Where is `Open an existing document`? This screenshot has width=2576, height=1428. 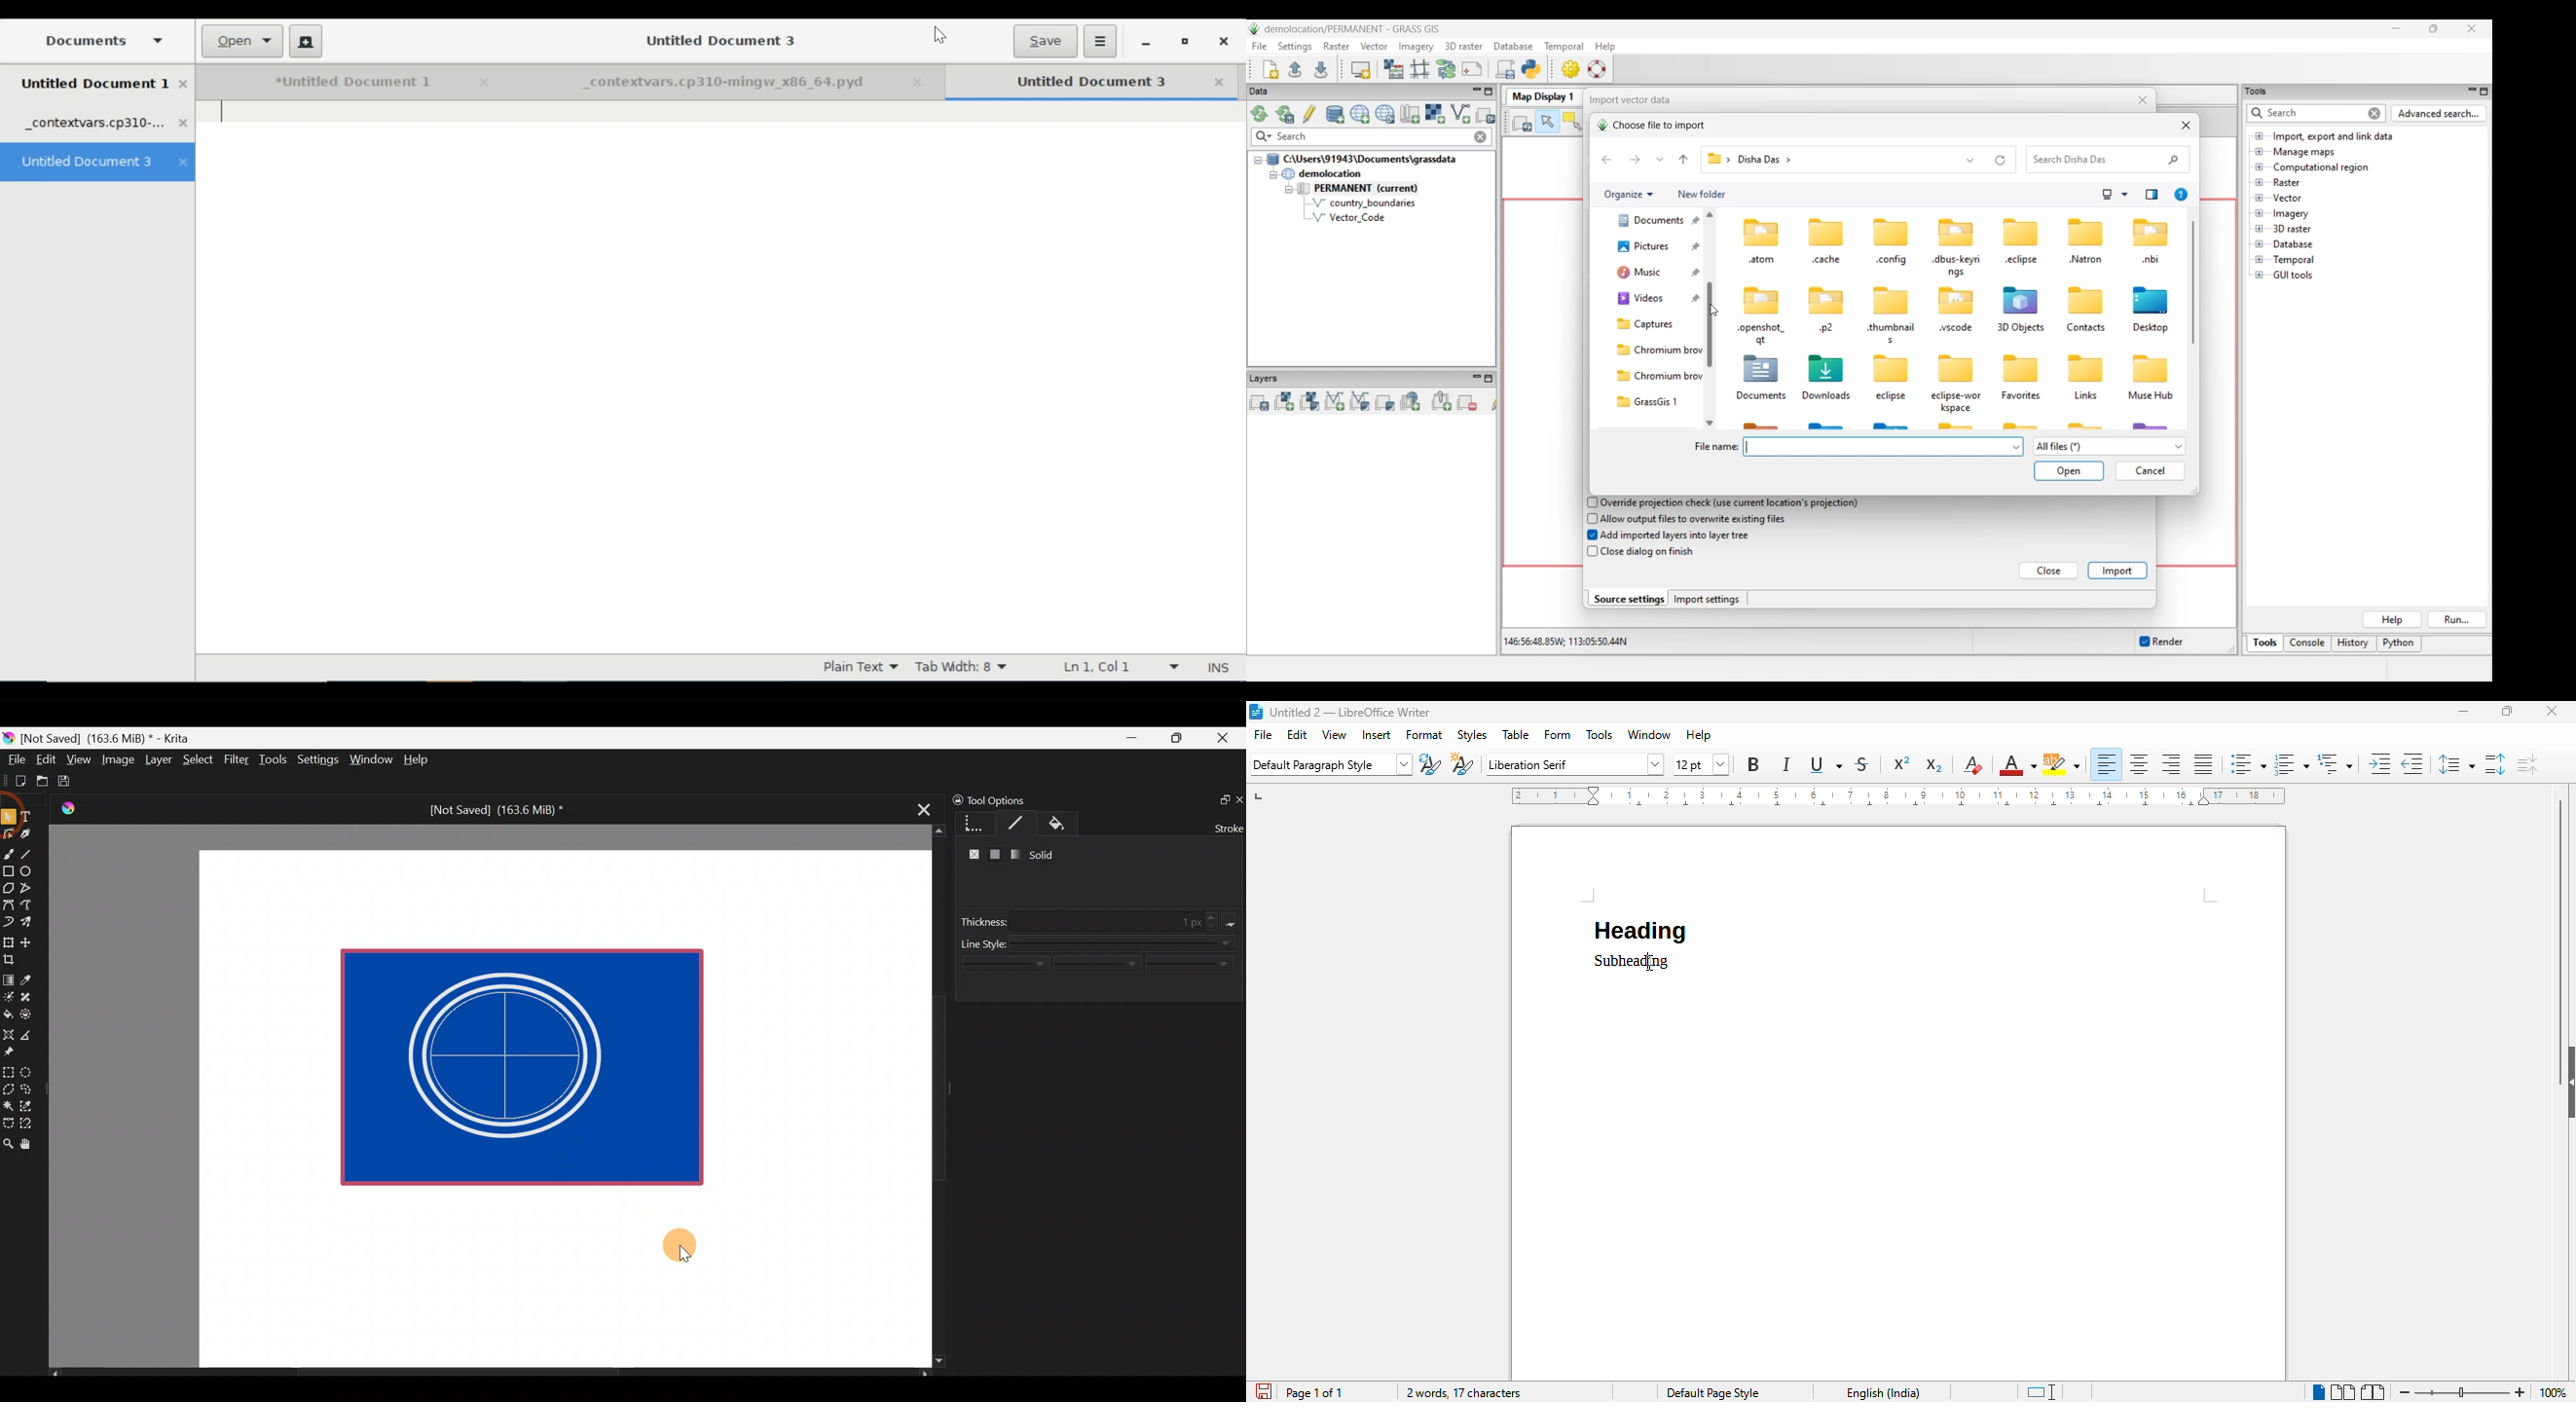 Open an existing document is located at coordinates (43, 783).